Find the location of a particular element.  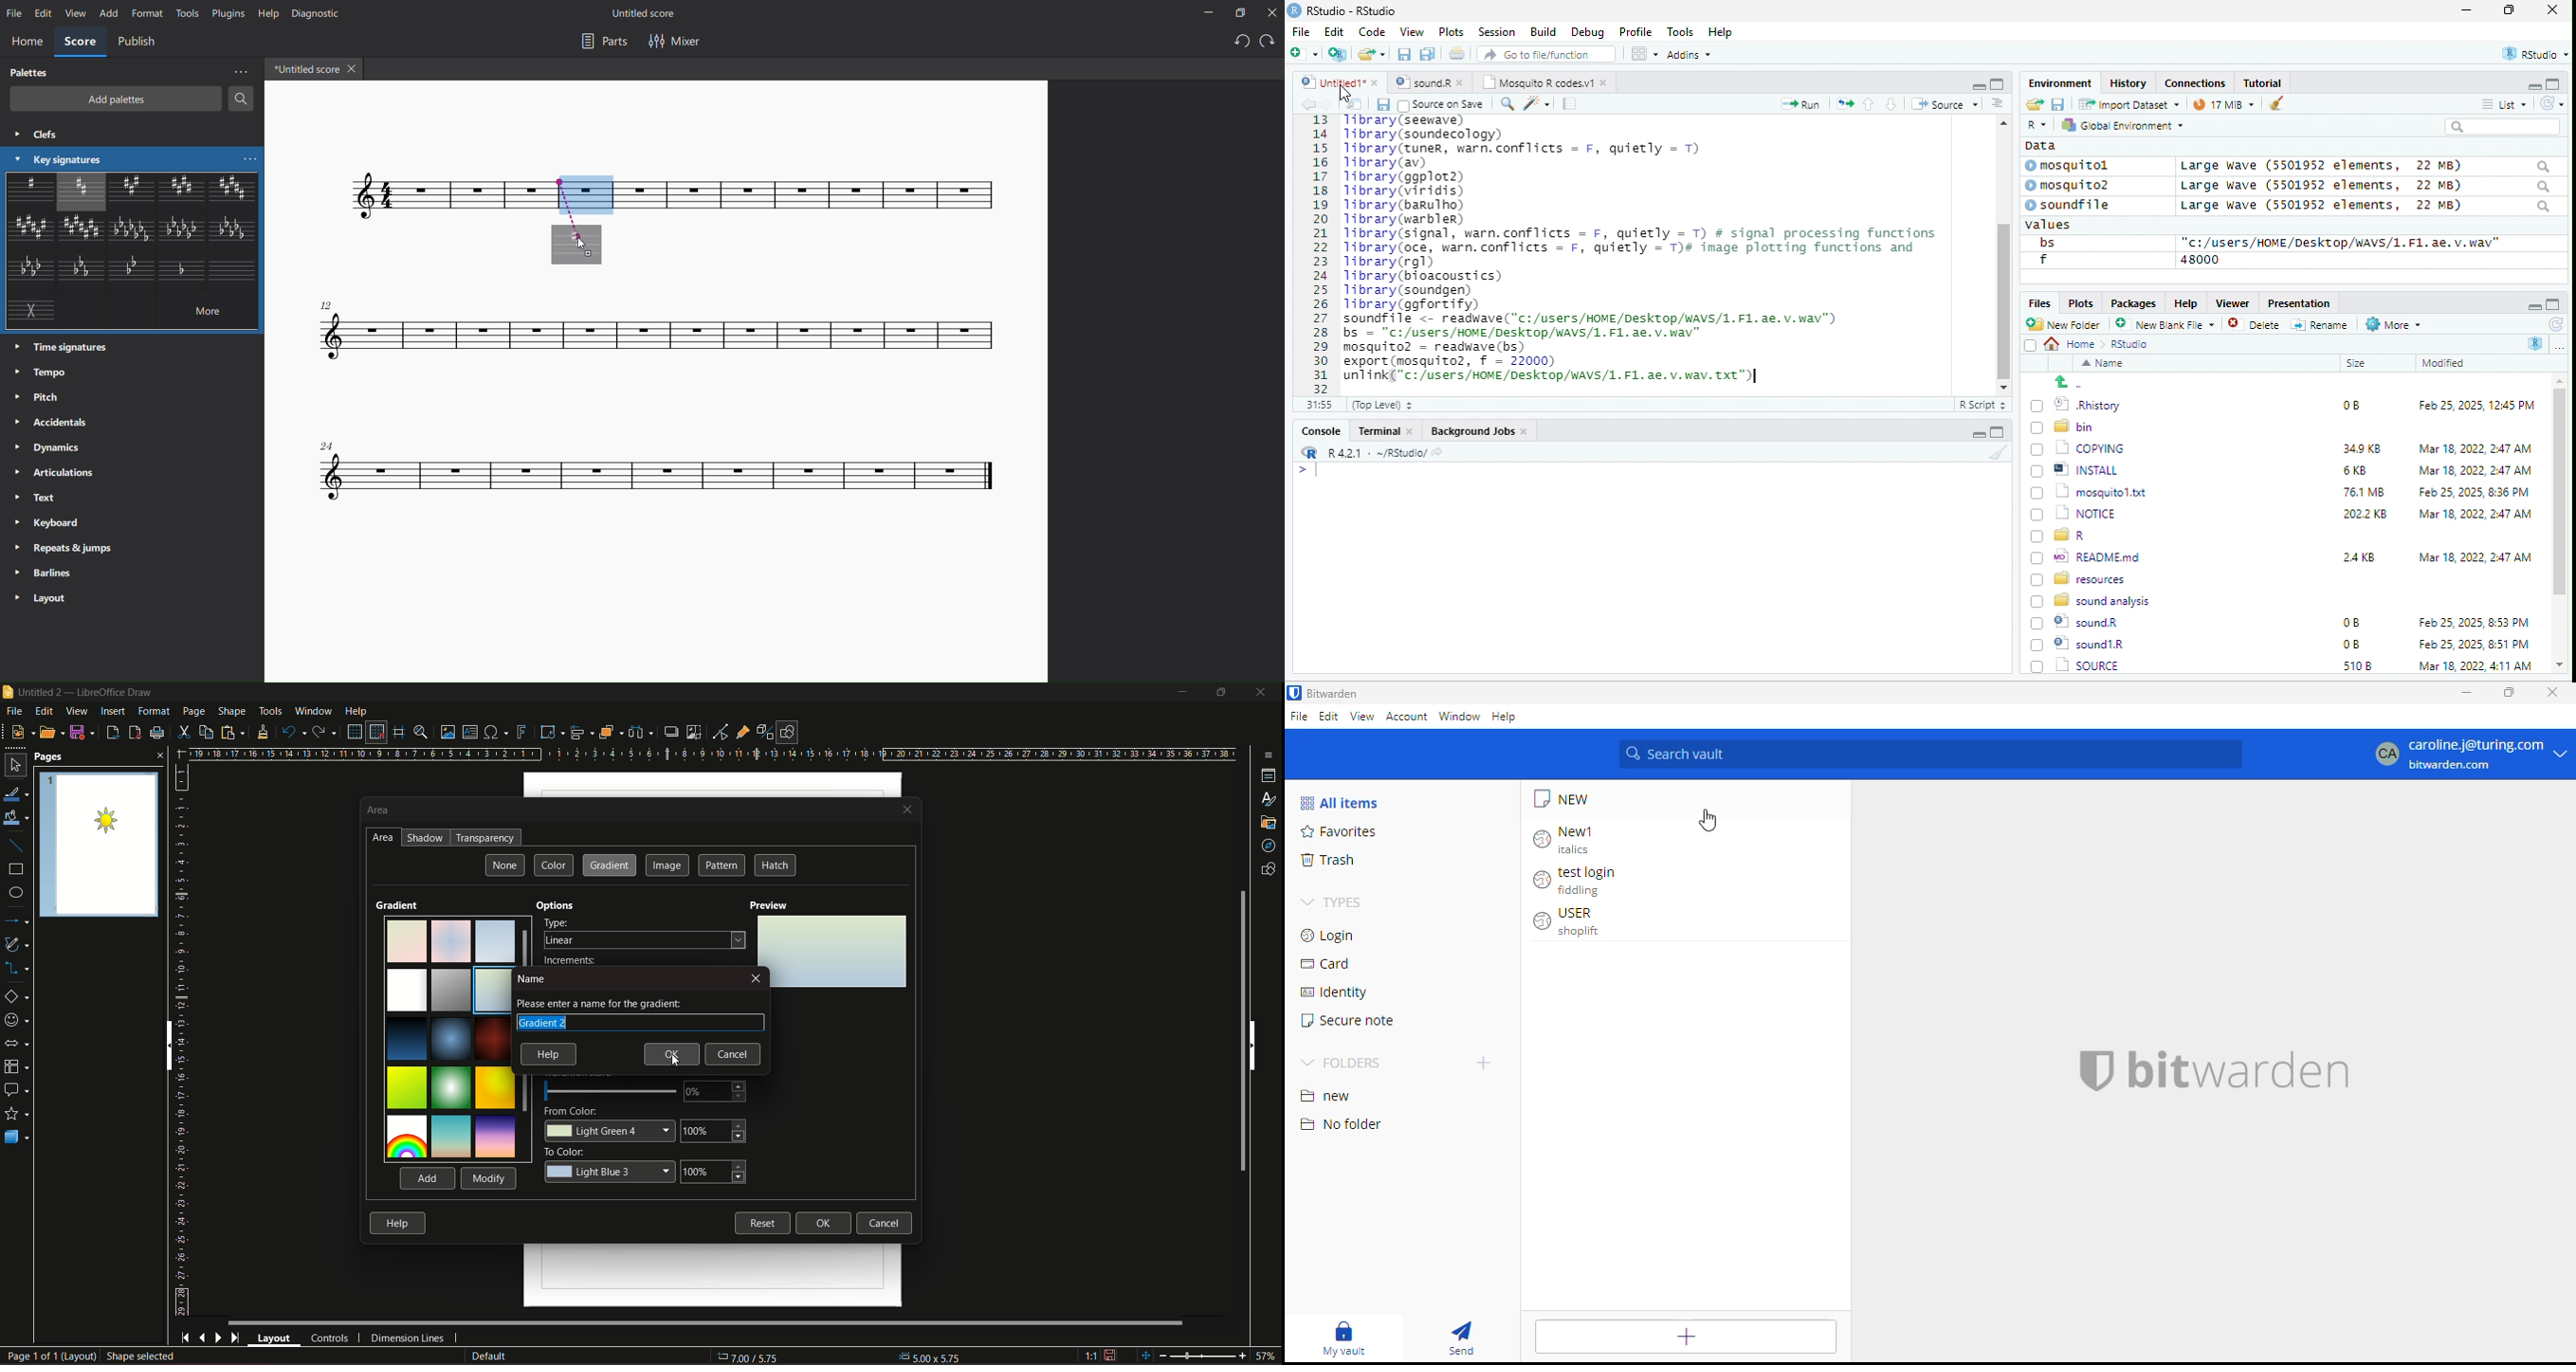

Terminal is located at coordinates (1386, 430).